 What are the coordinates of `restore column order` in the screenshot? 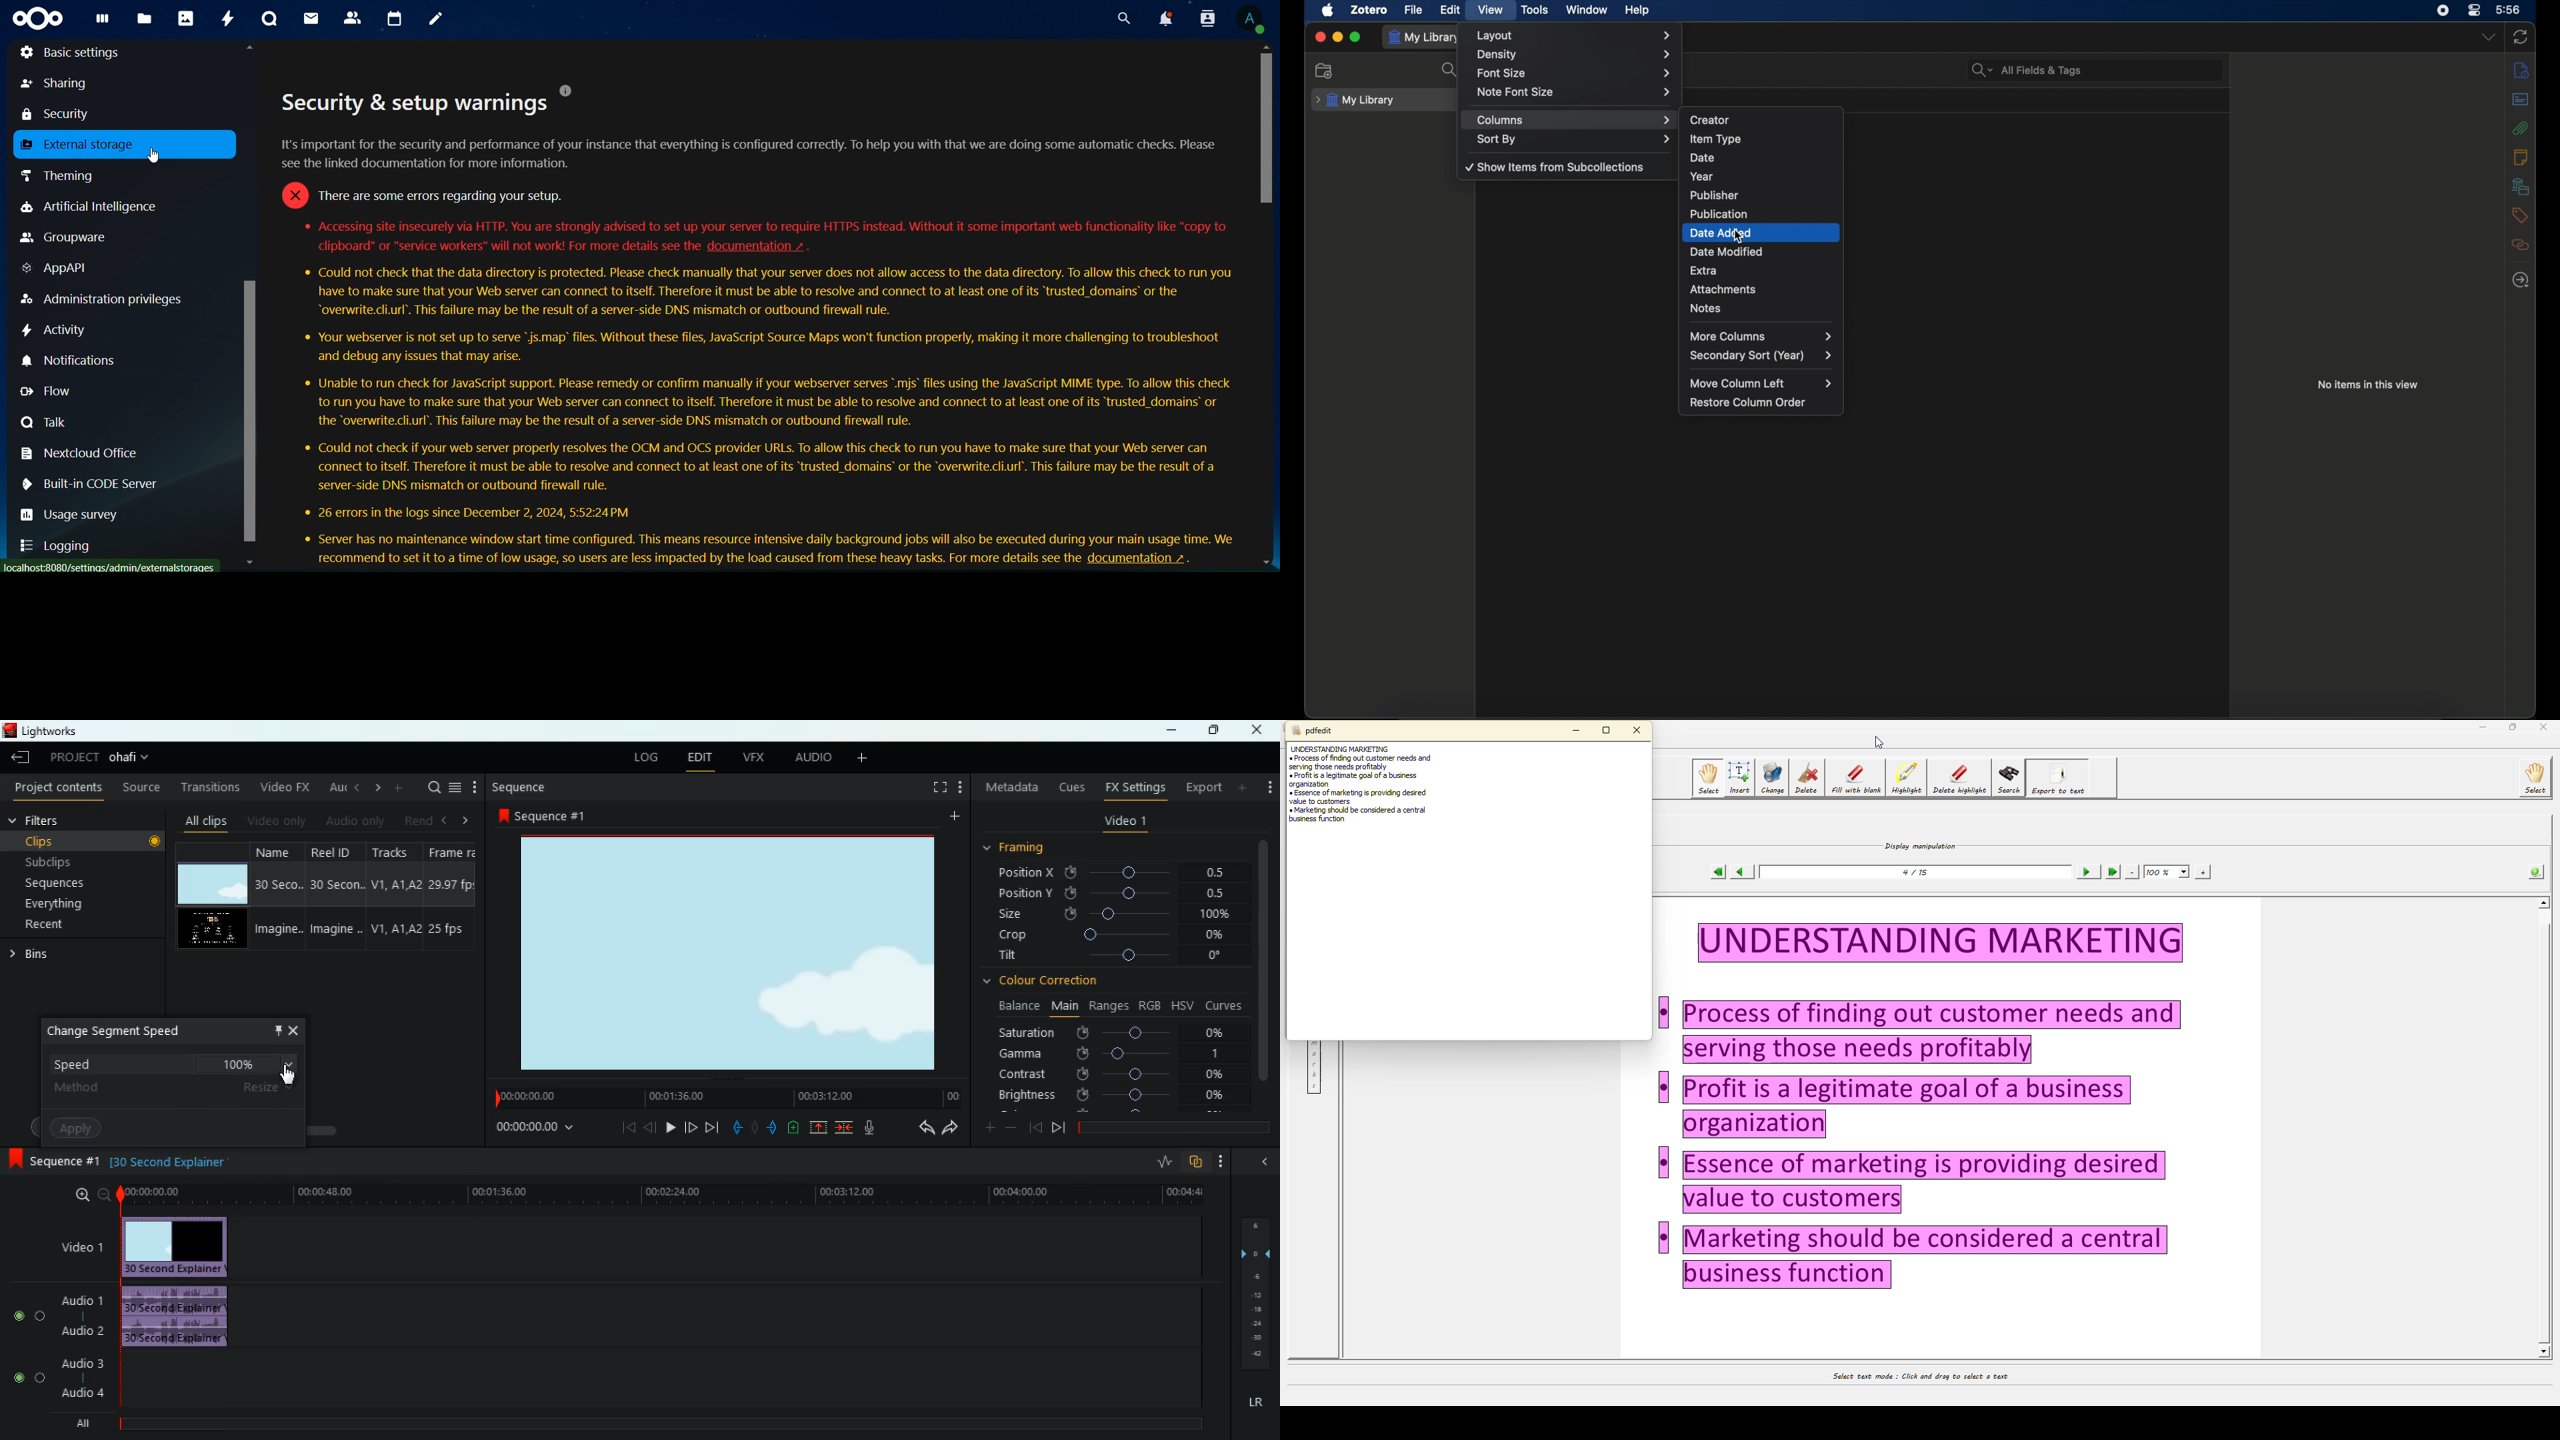 It's located at (1749, 403).